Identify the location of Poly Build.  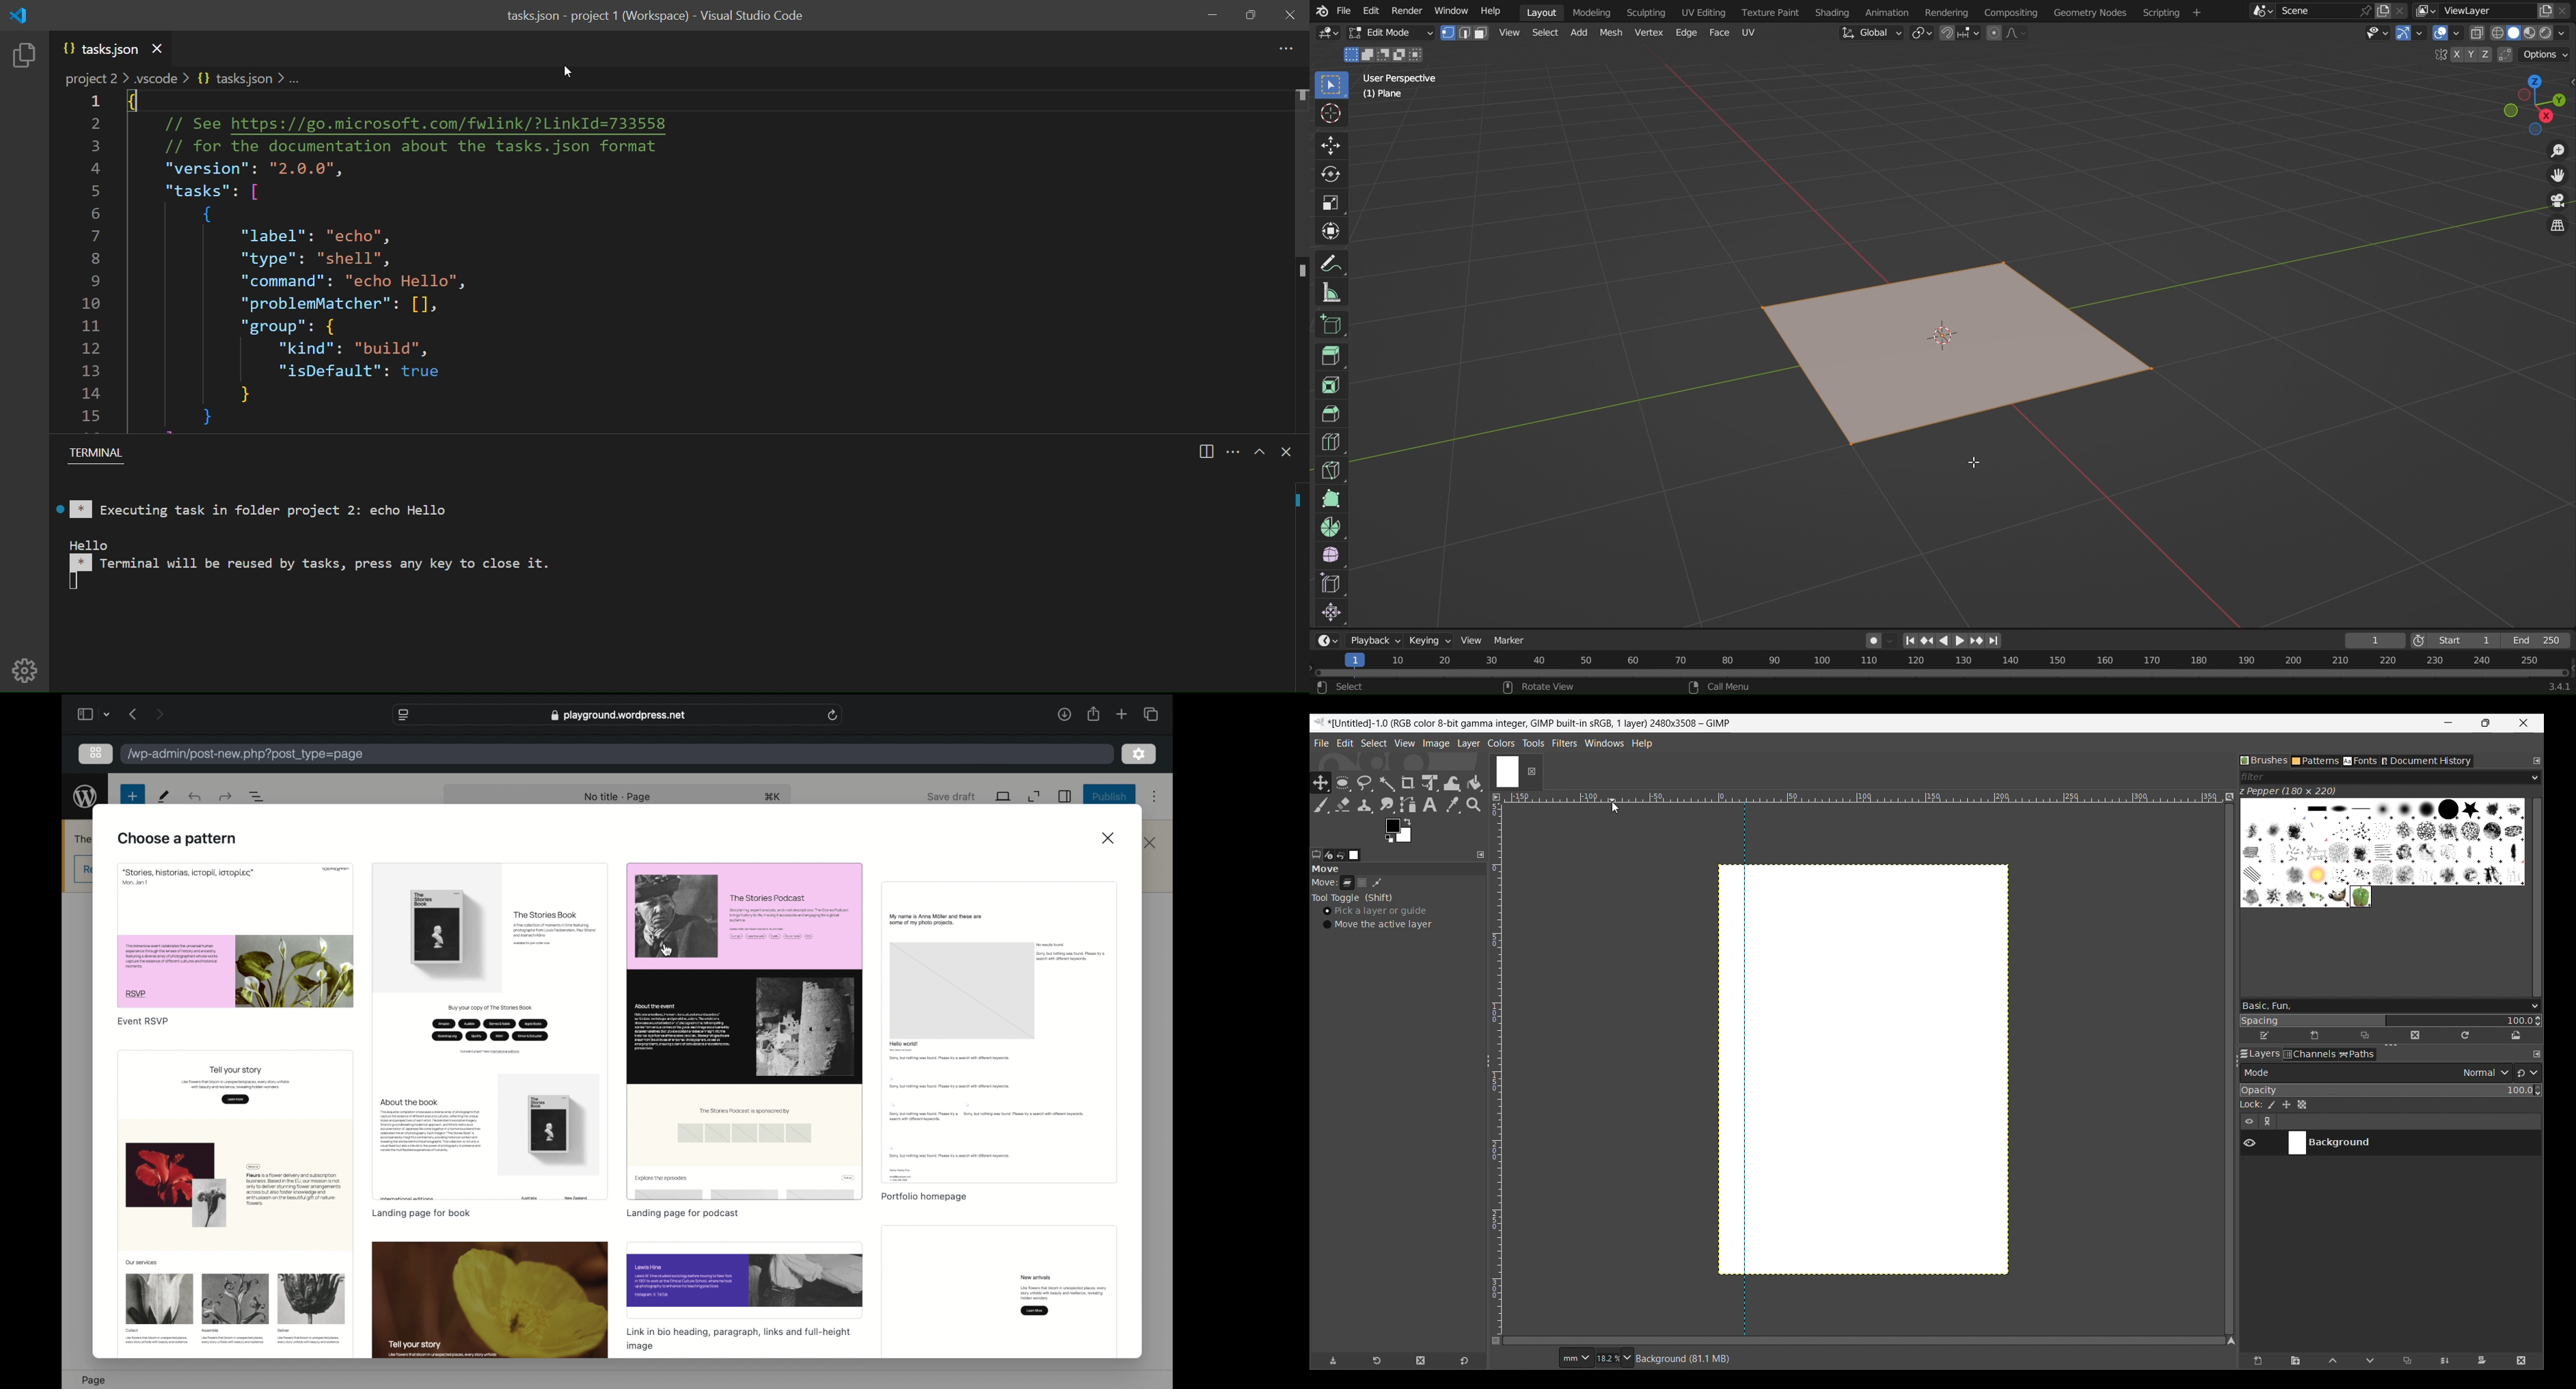
(1330, 499).